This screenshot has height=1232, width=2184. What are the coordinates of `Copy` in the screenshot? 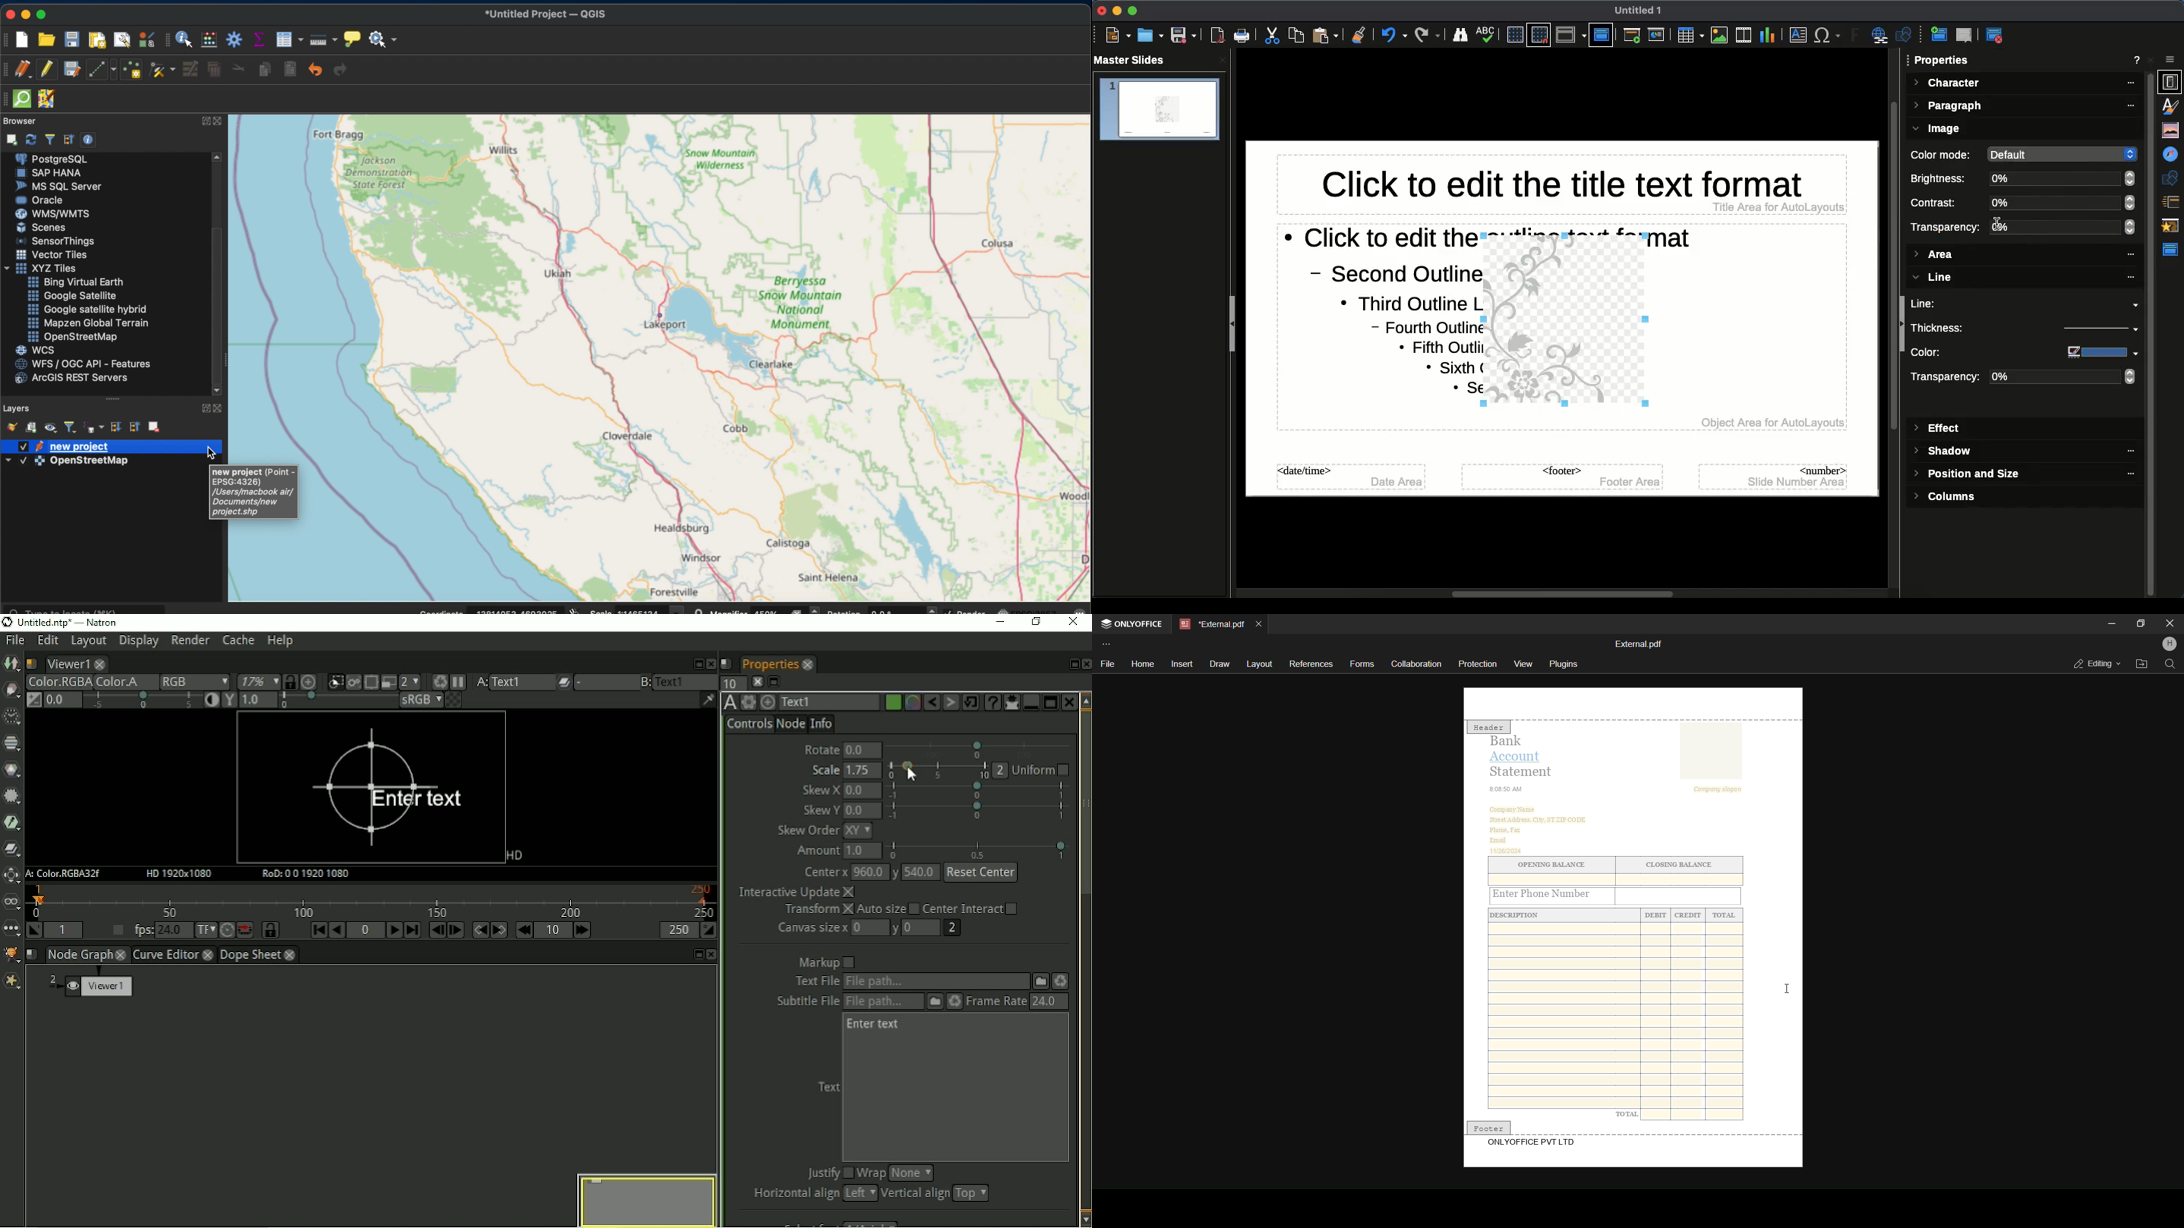 It's located at (1296, 35).